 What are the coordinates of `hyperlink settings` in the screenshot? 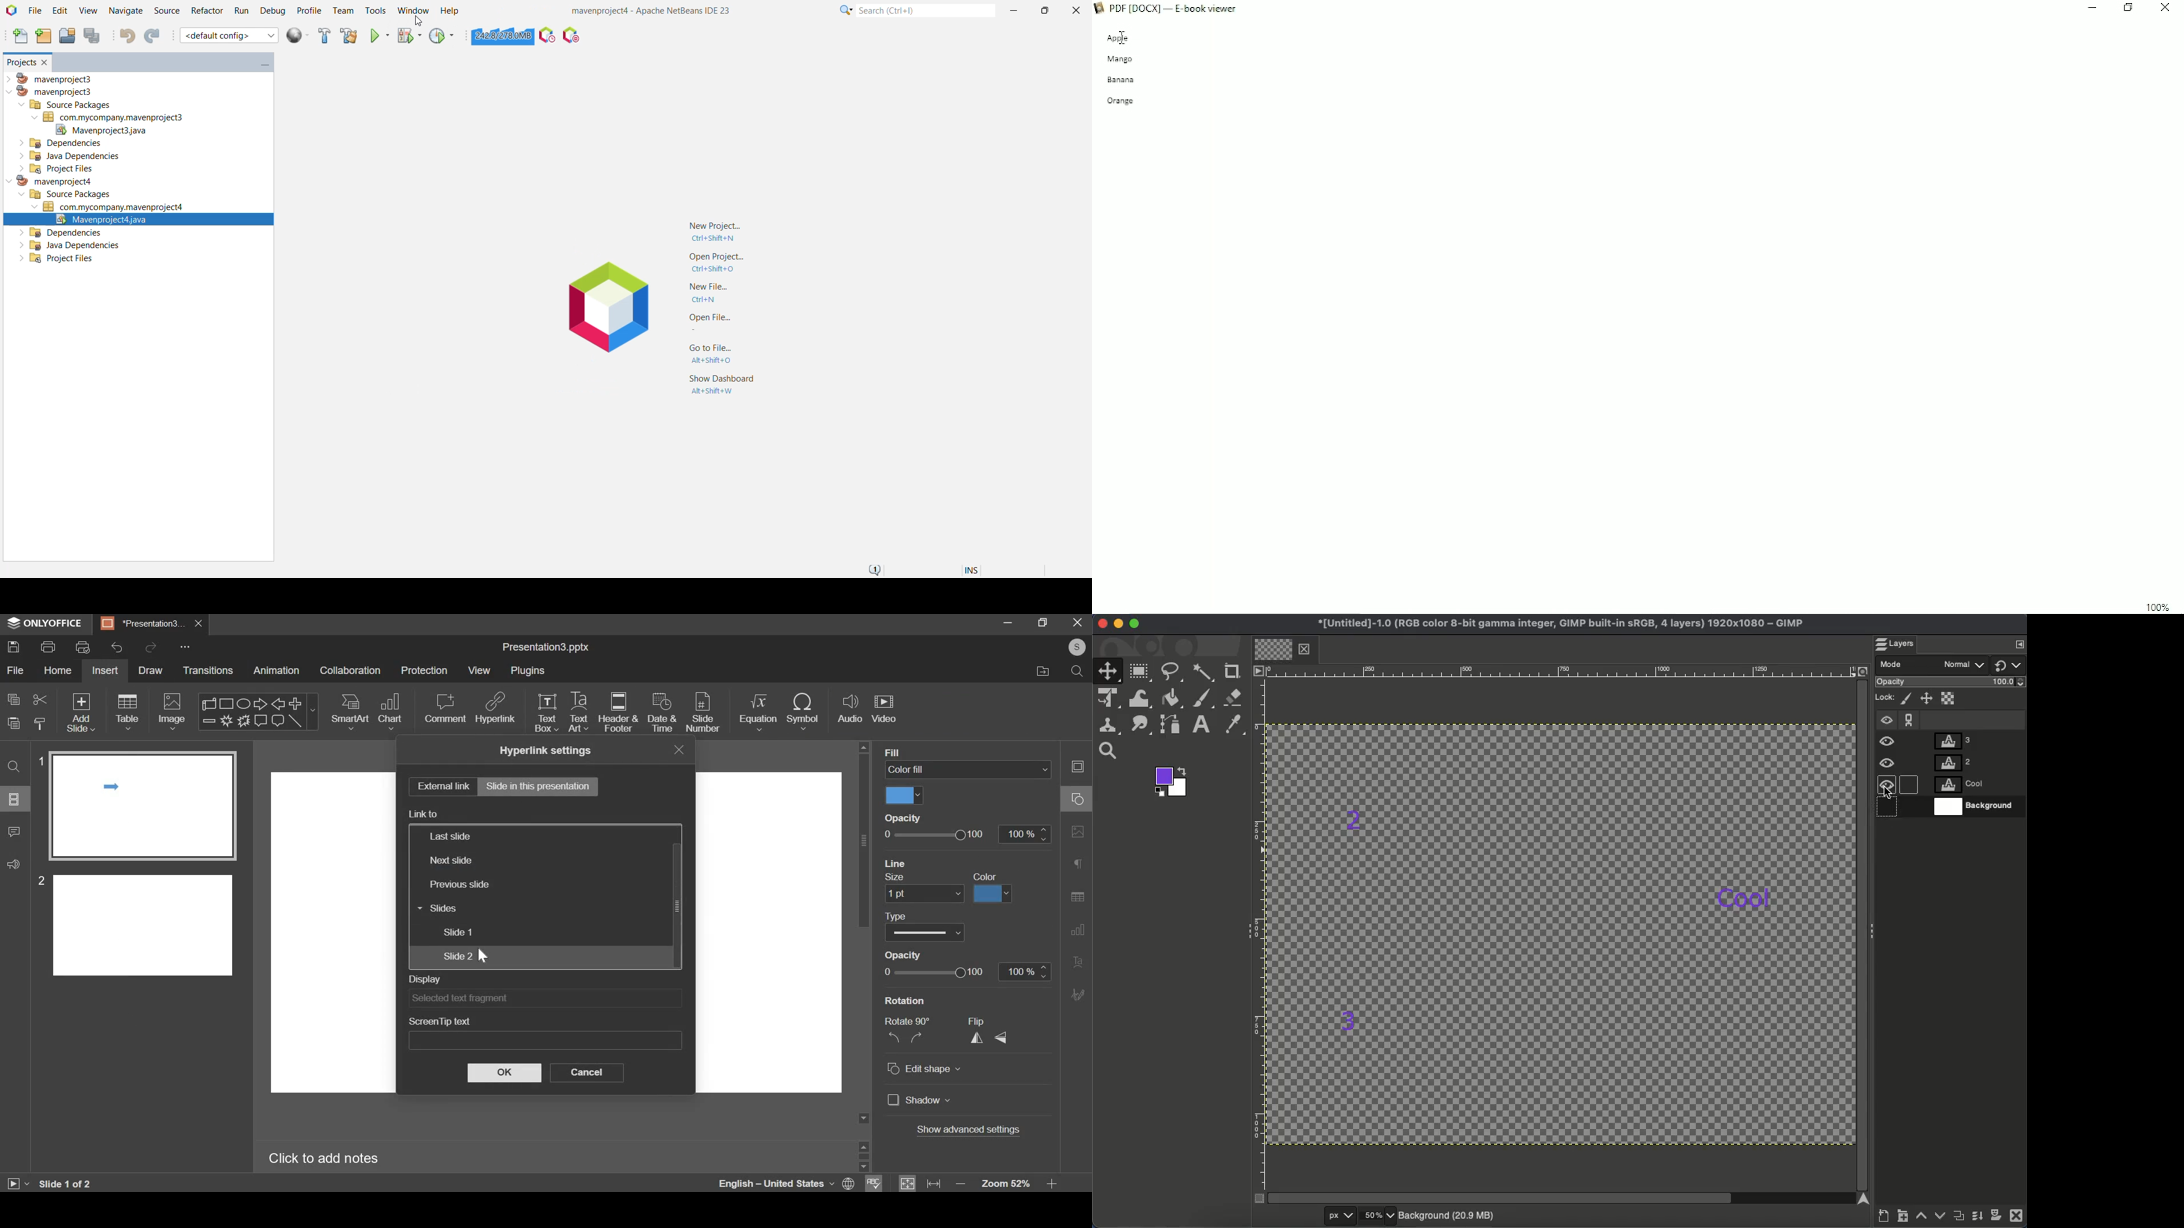 It's located at (544, 751).